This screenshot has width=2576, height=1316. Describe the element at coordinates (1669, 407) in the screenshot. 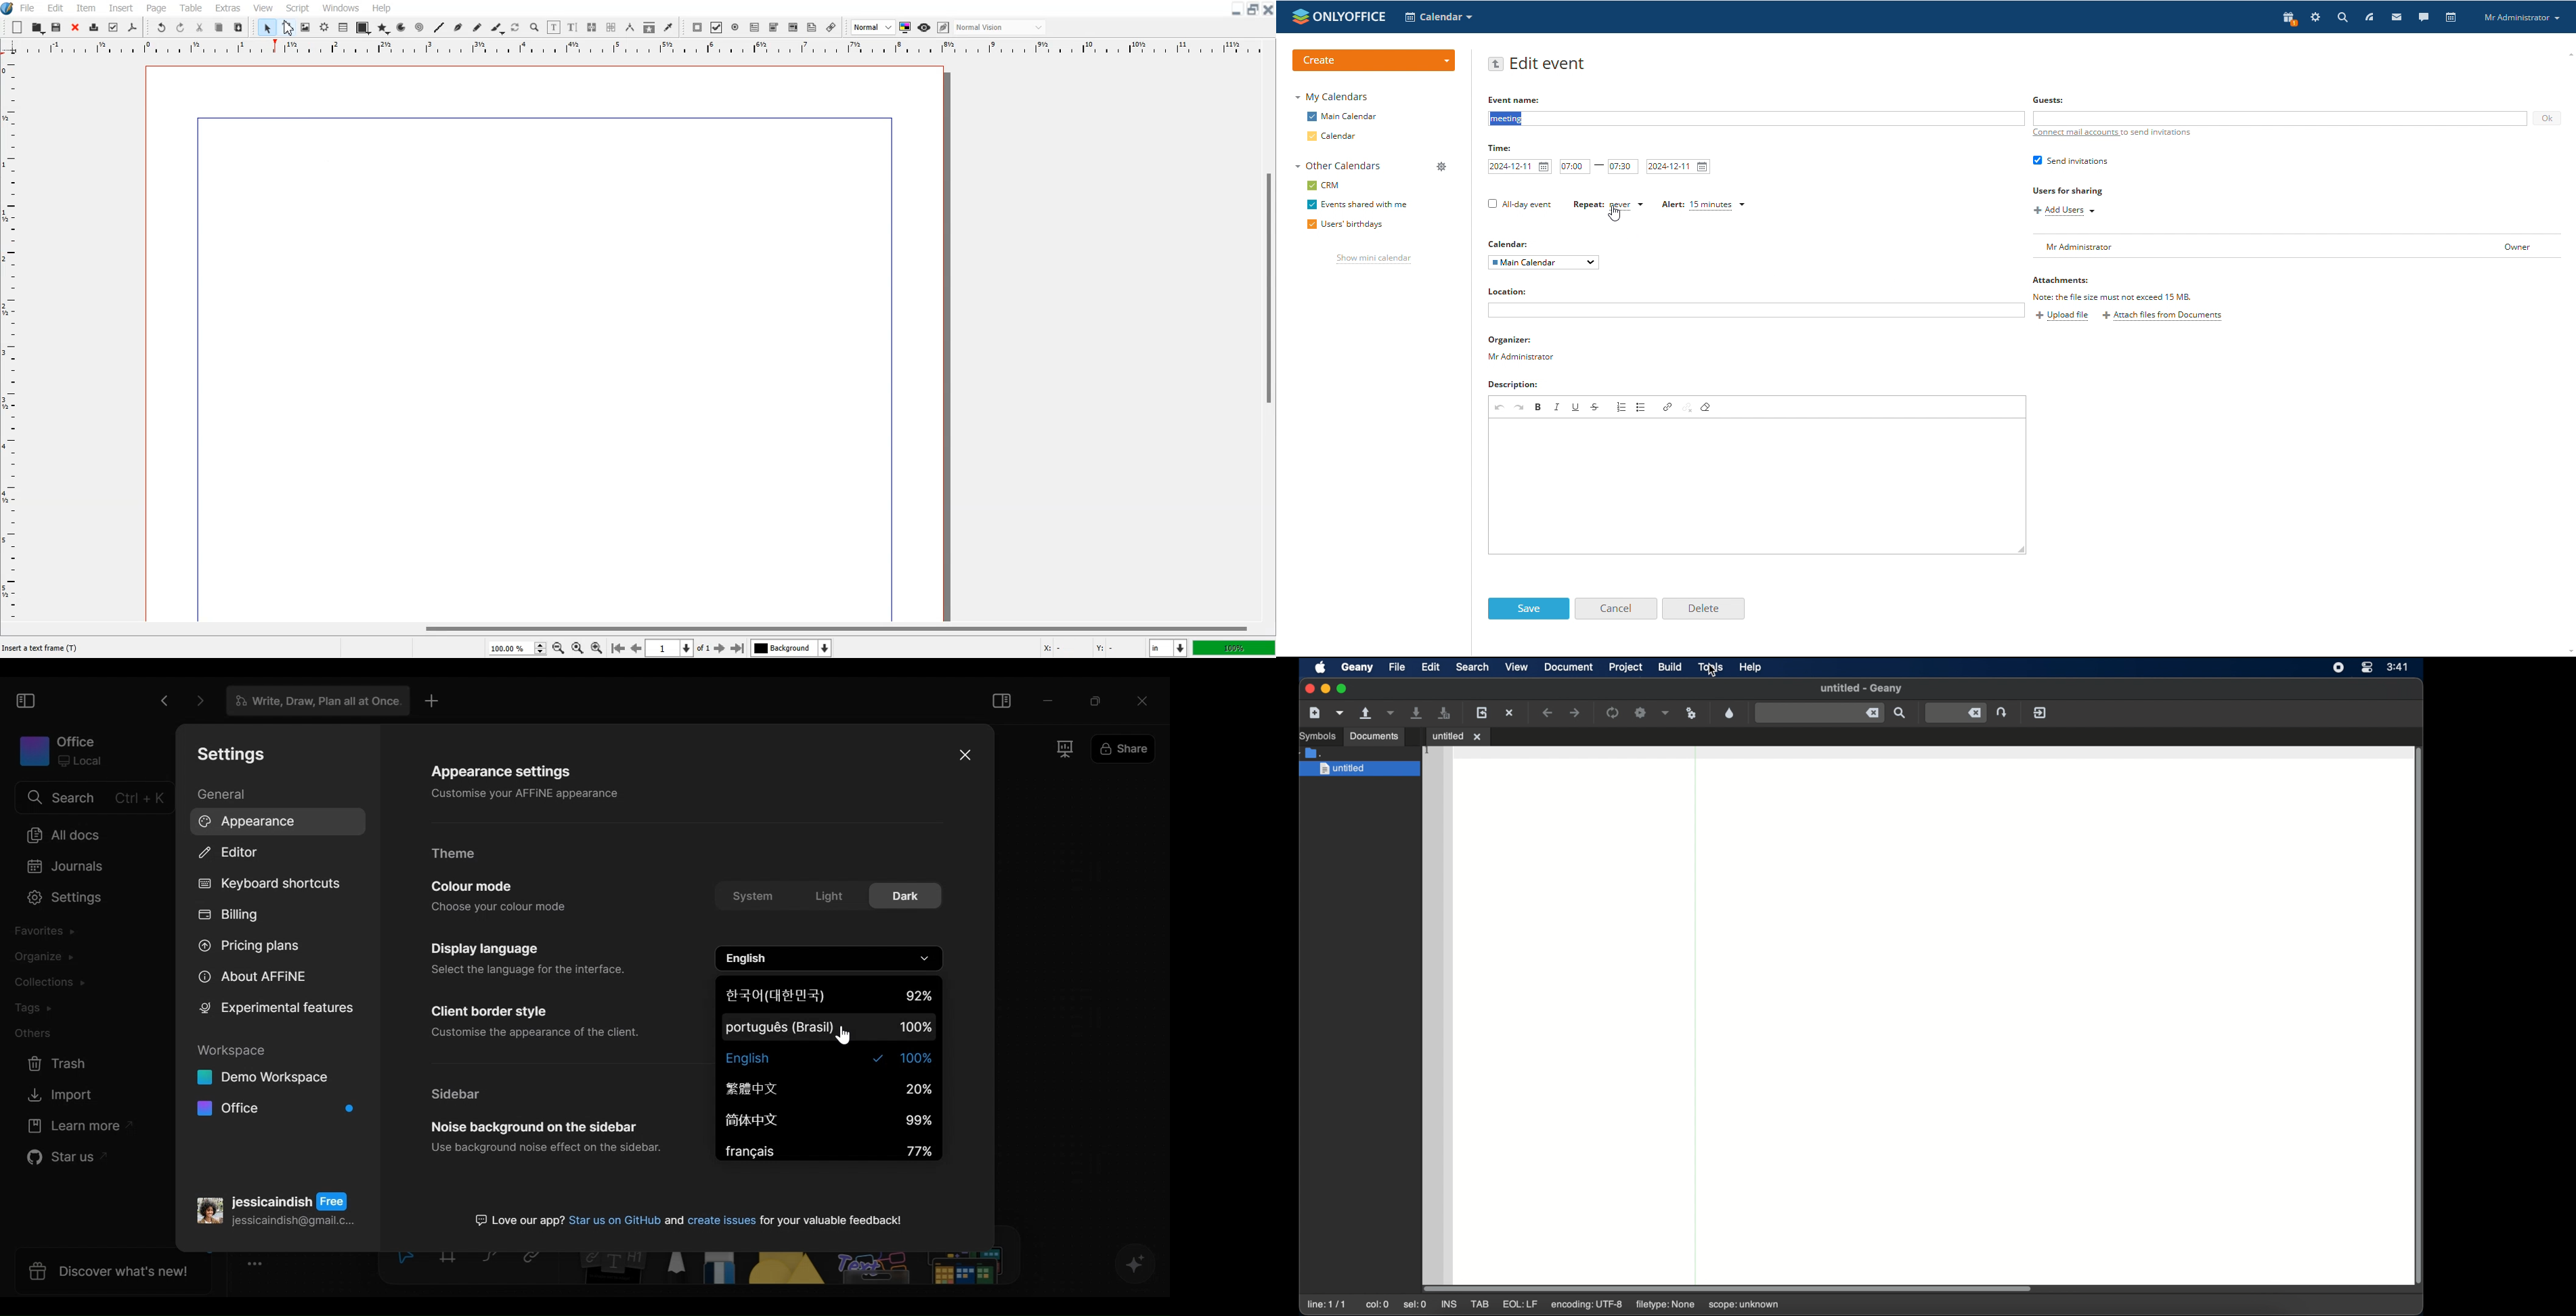

I see `link` at that location.